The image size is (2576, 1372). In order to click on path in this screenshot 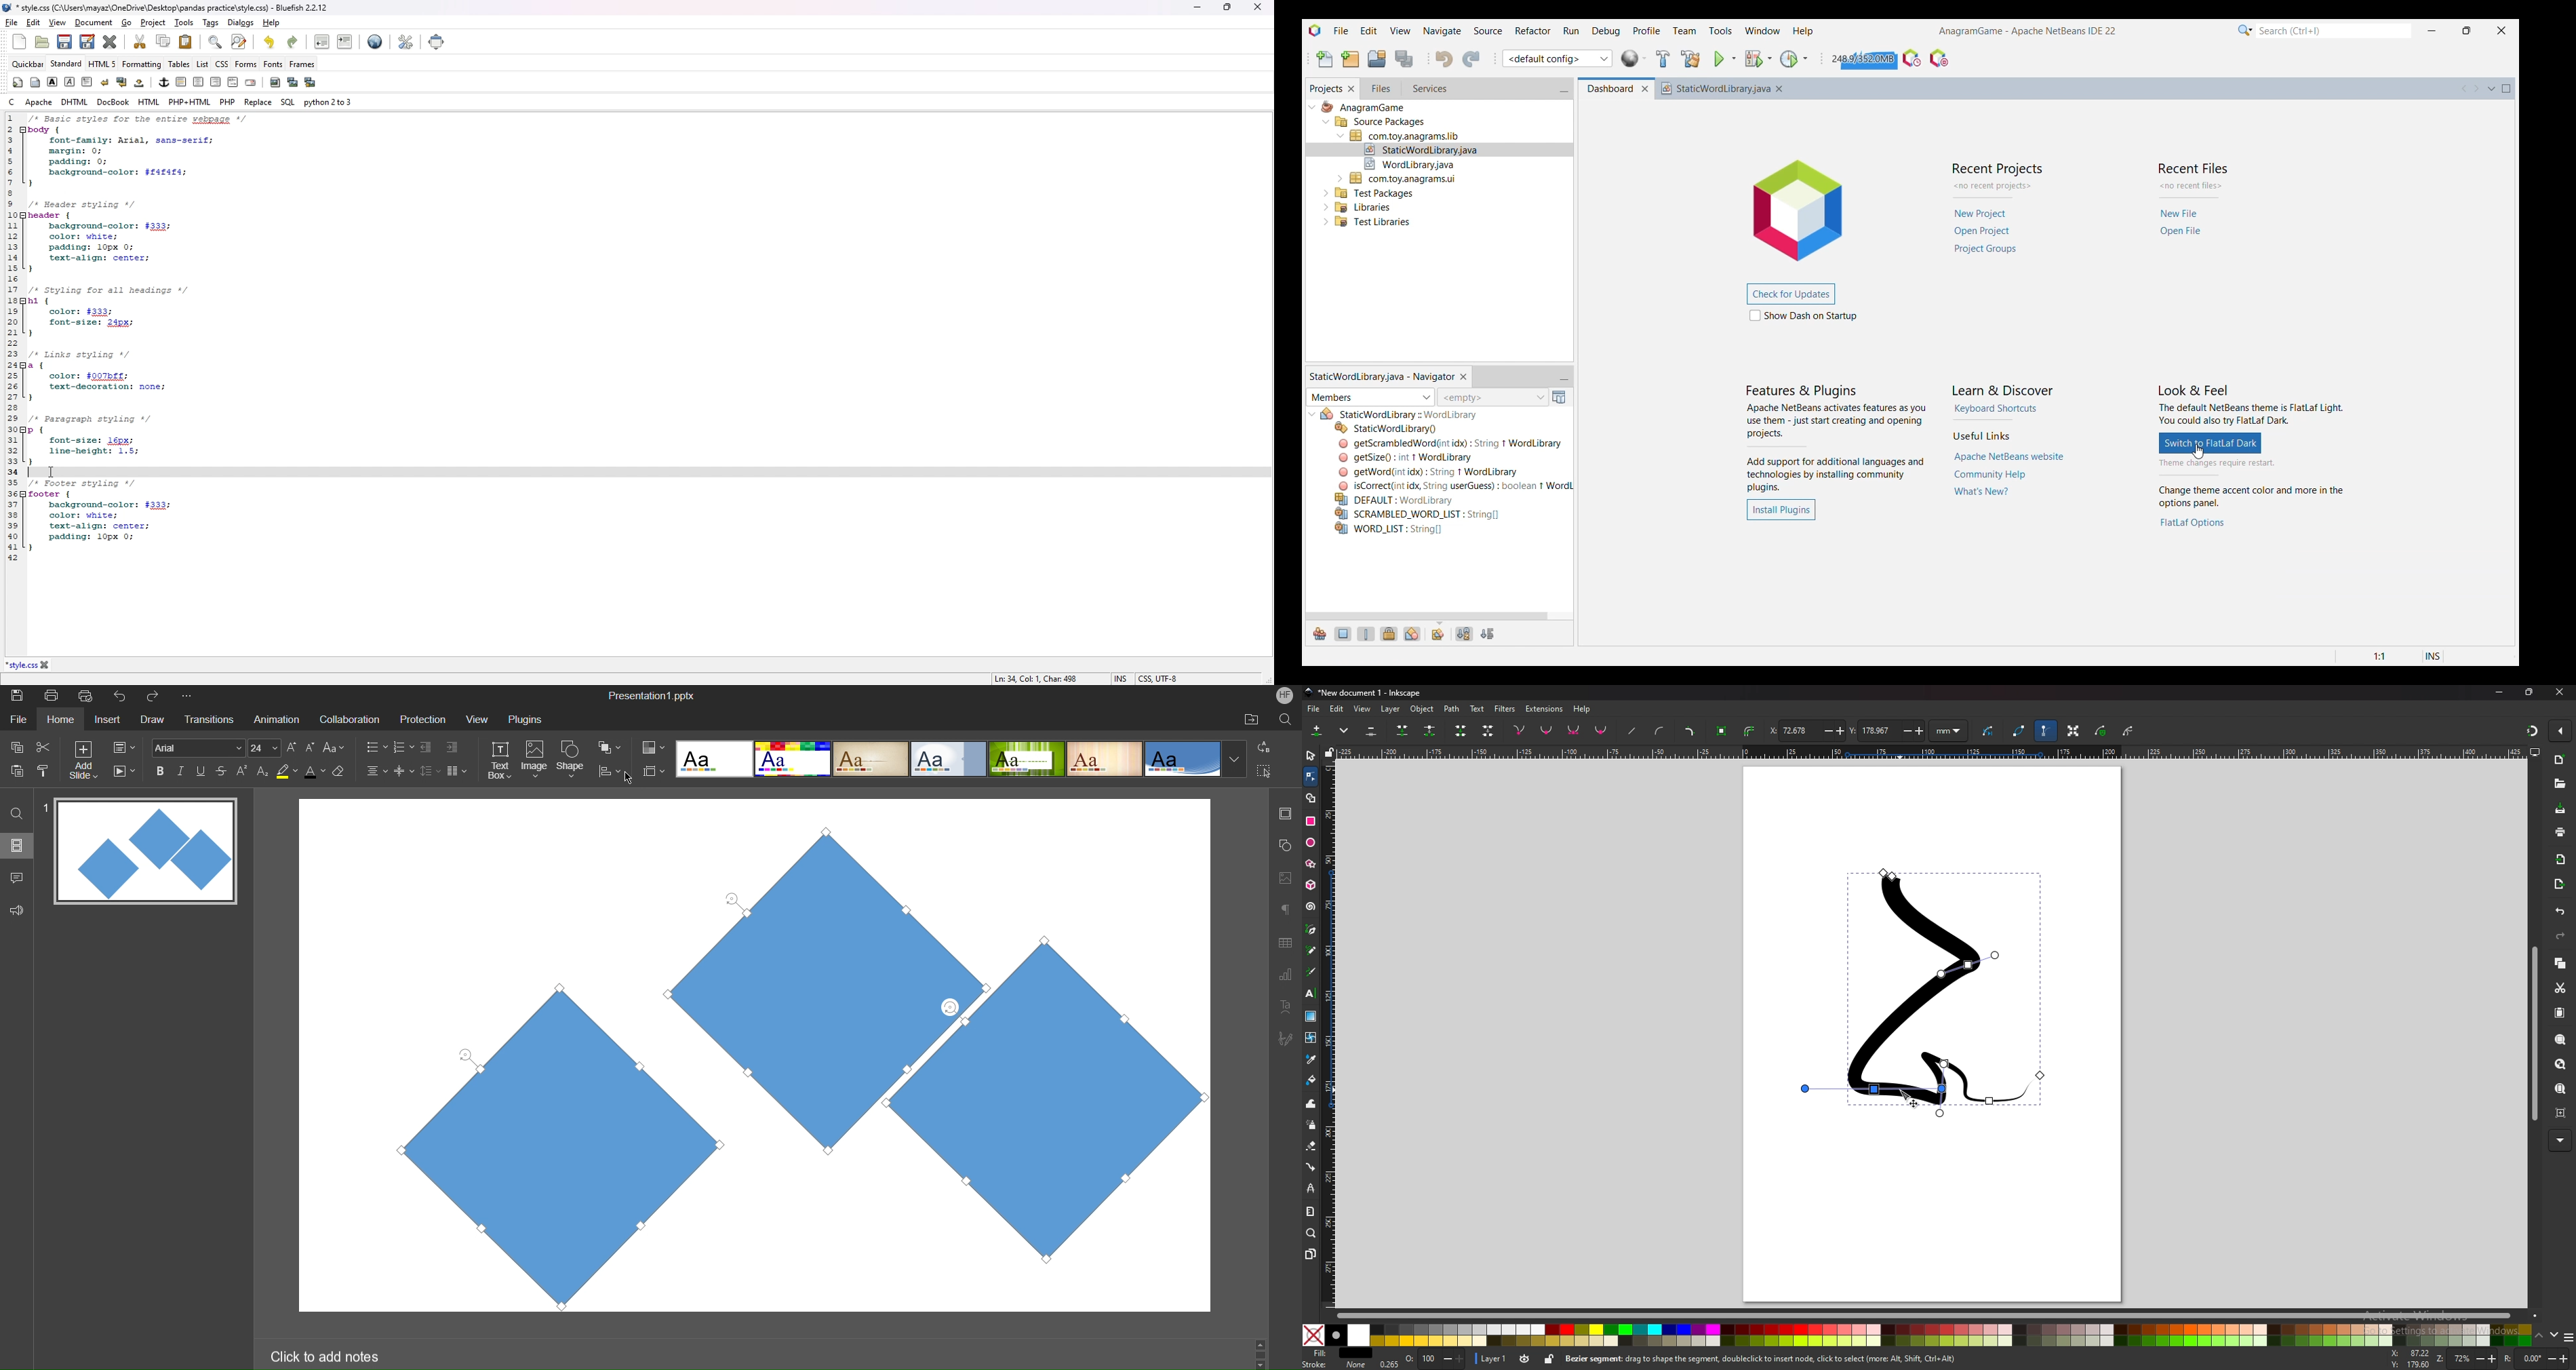, I will do `click(1452, 709)`.